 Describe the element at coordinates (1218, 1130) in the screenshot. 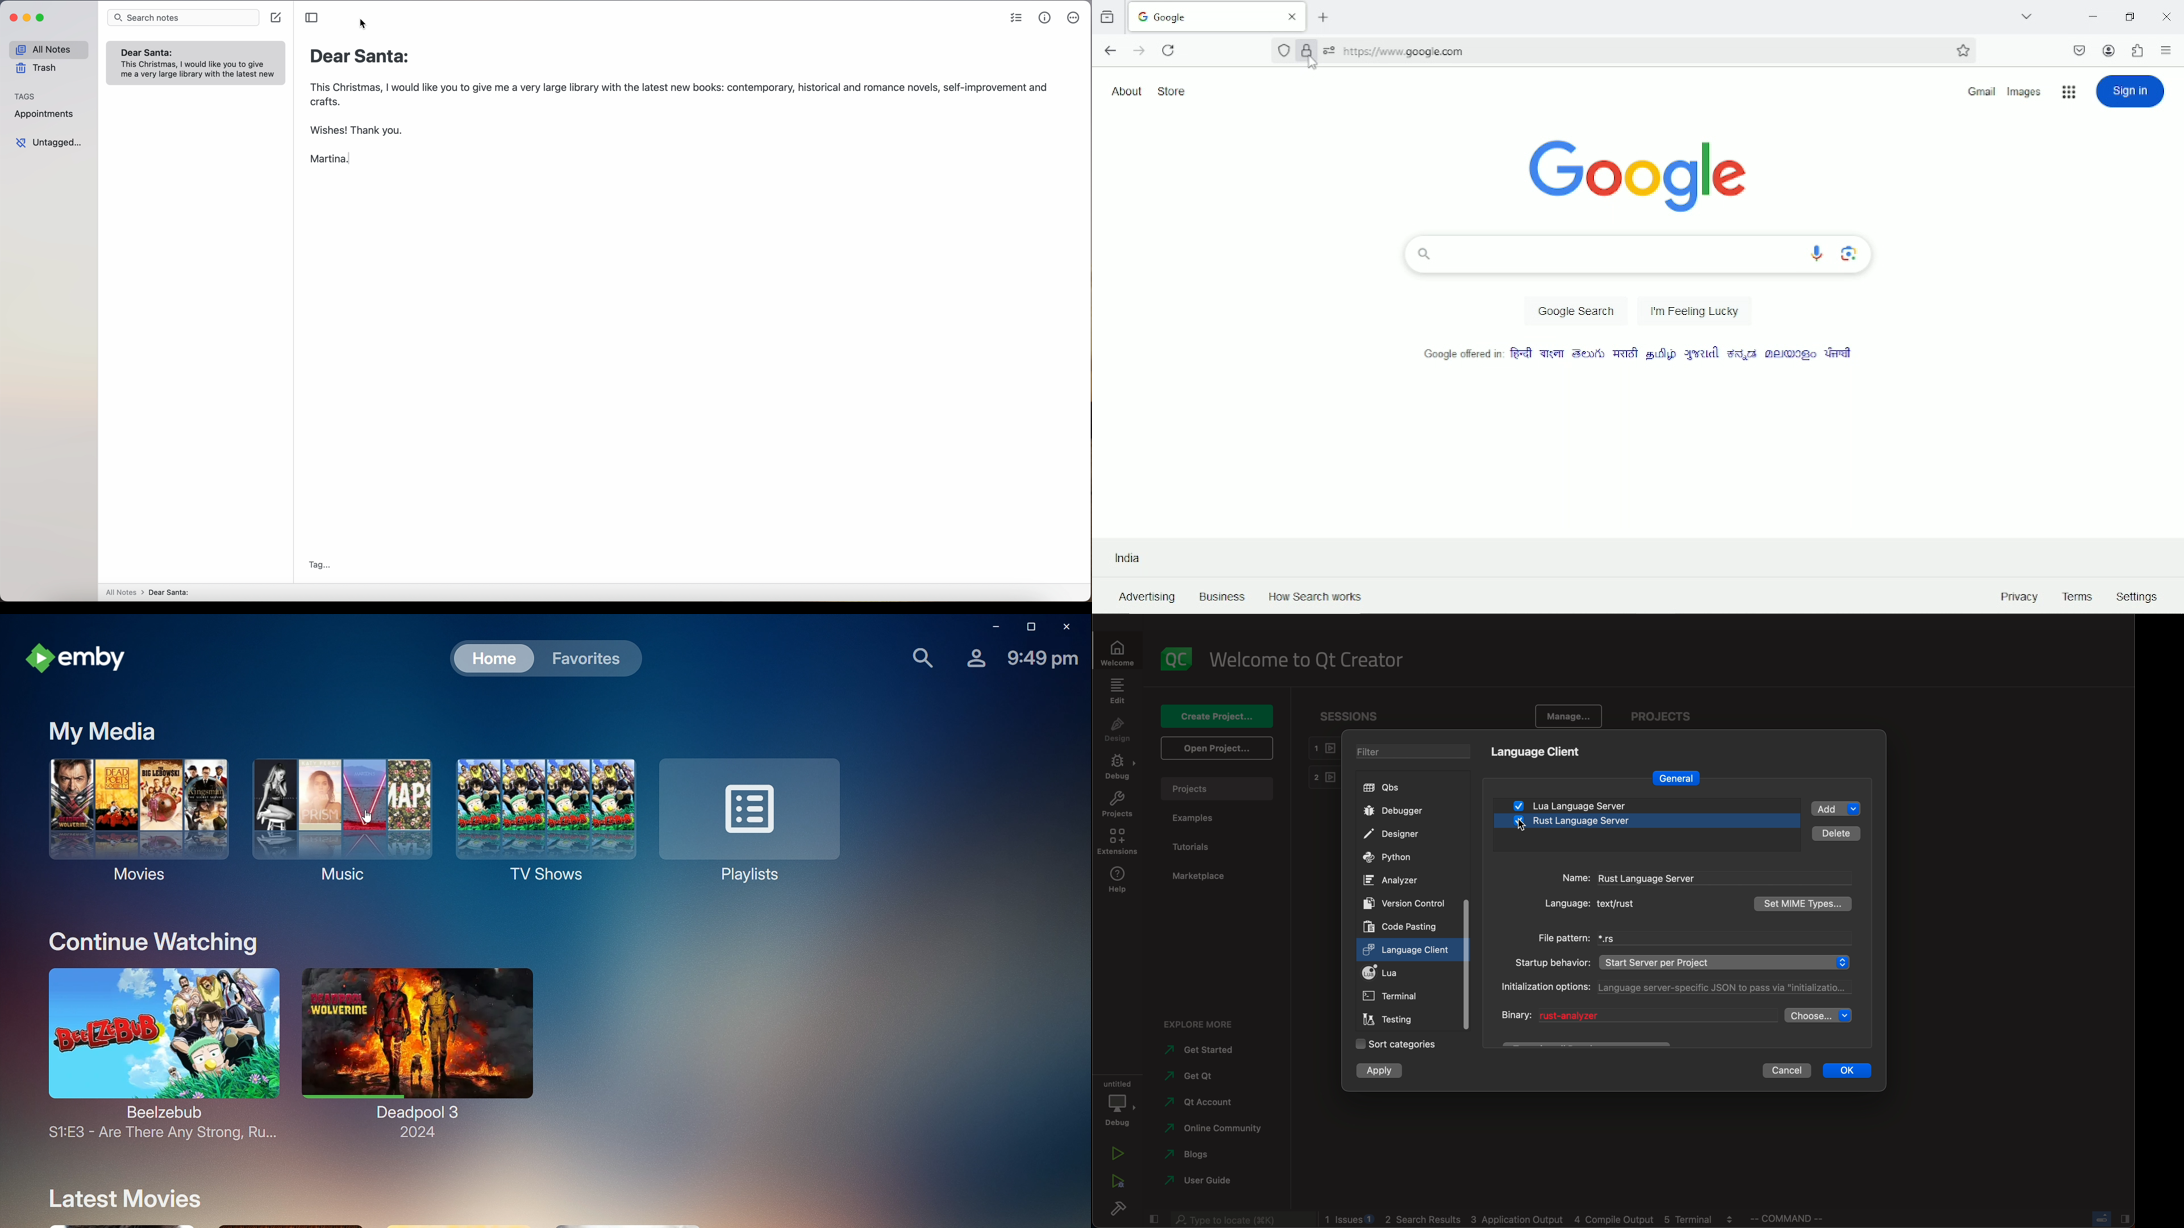

I see `community` at that location.